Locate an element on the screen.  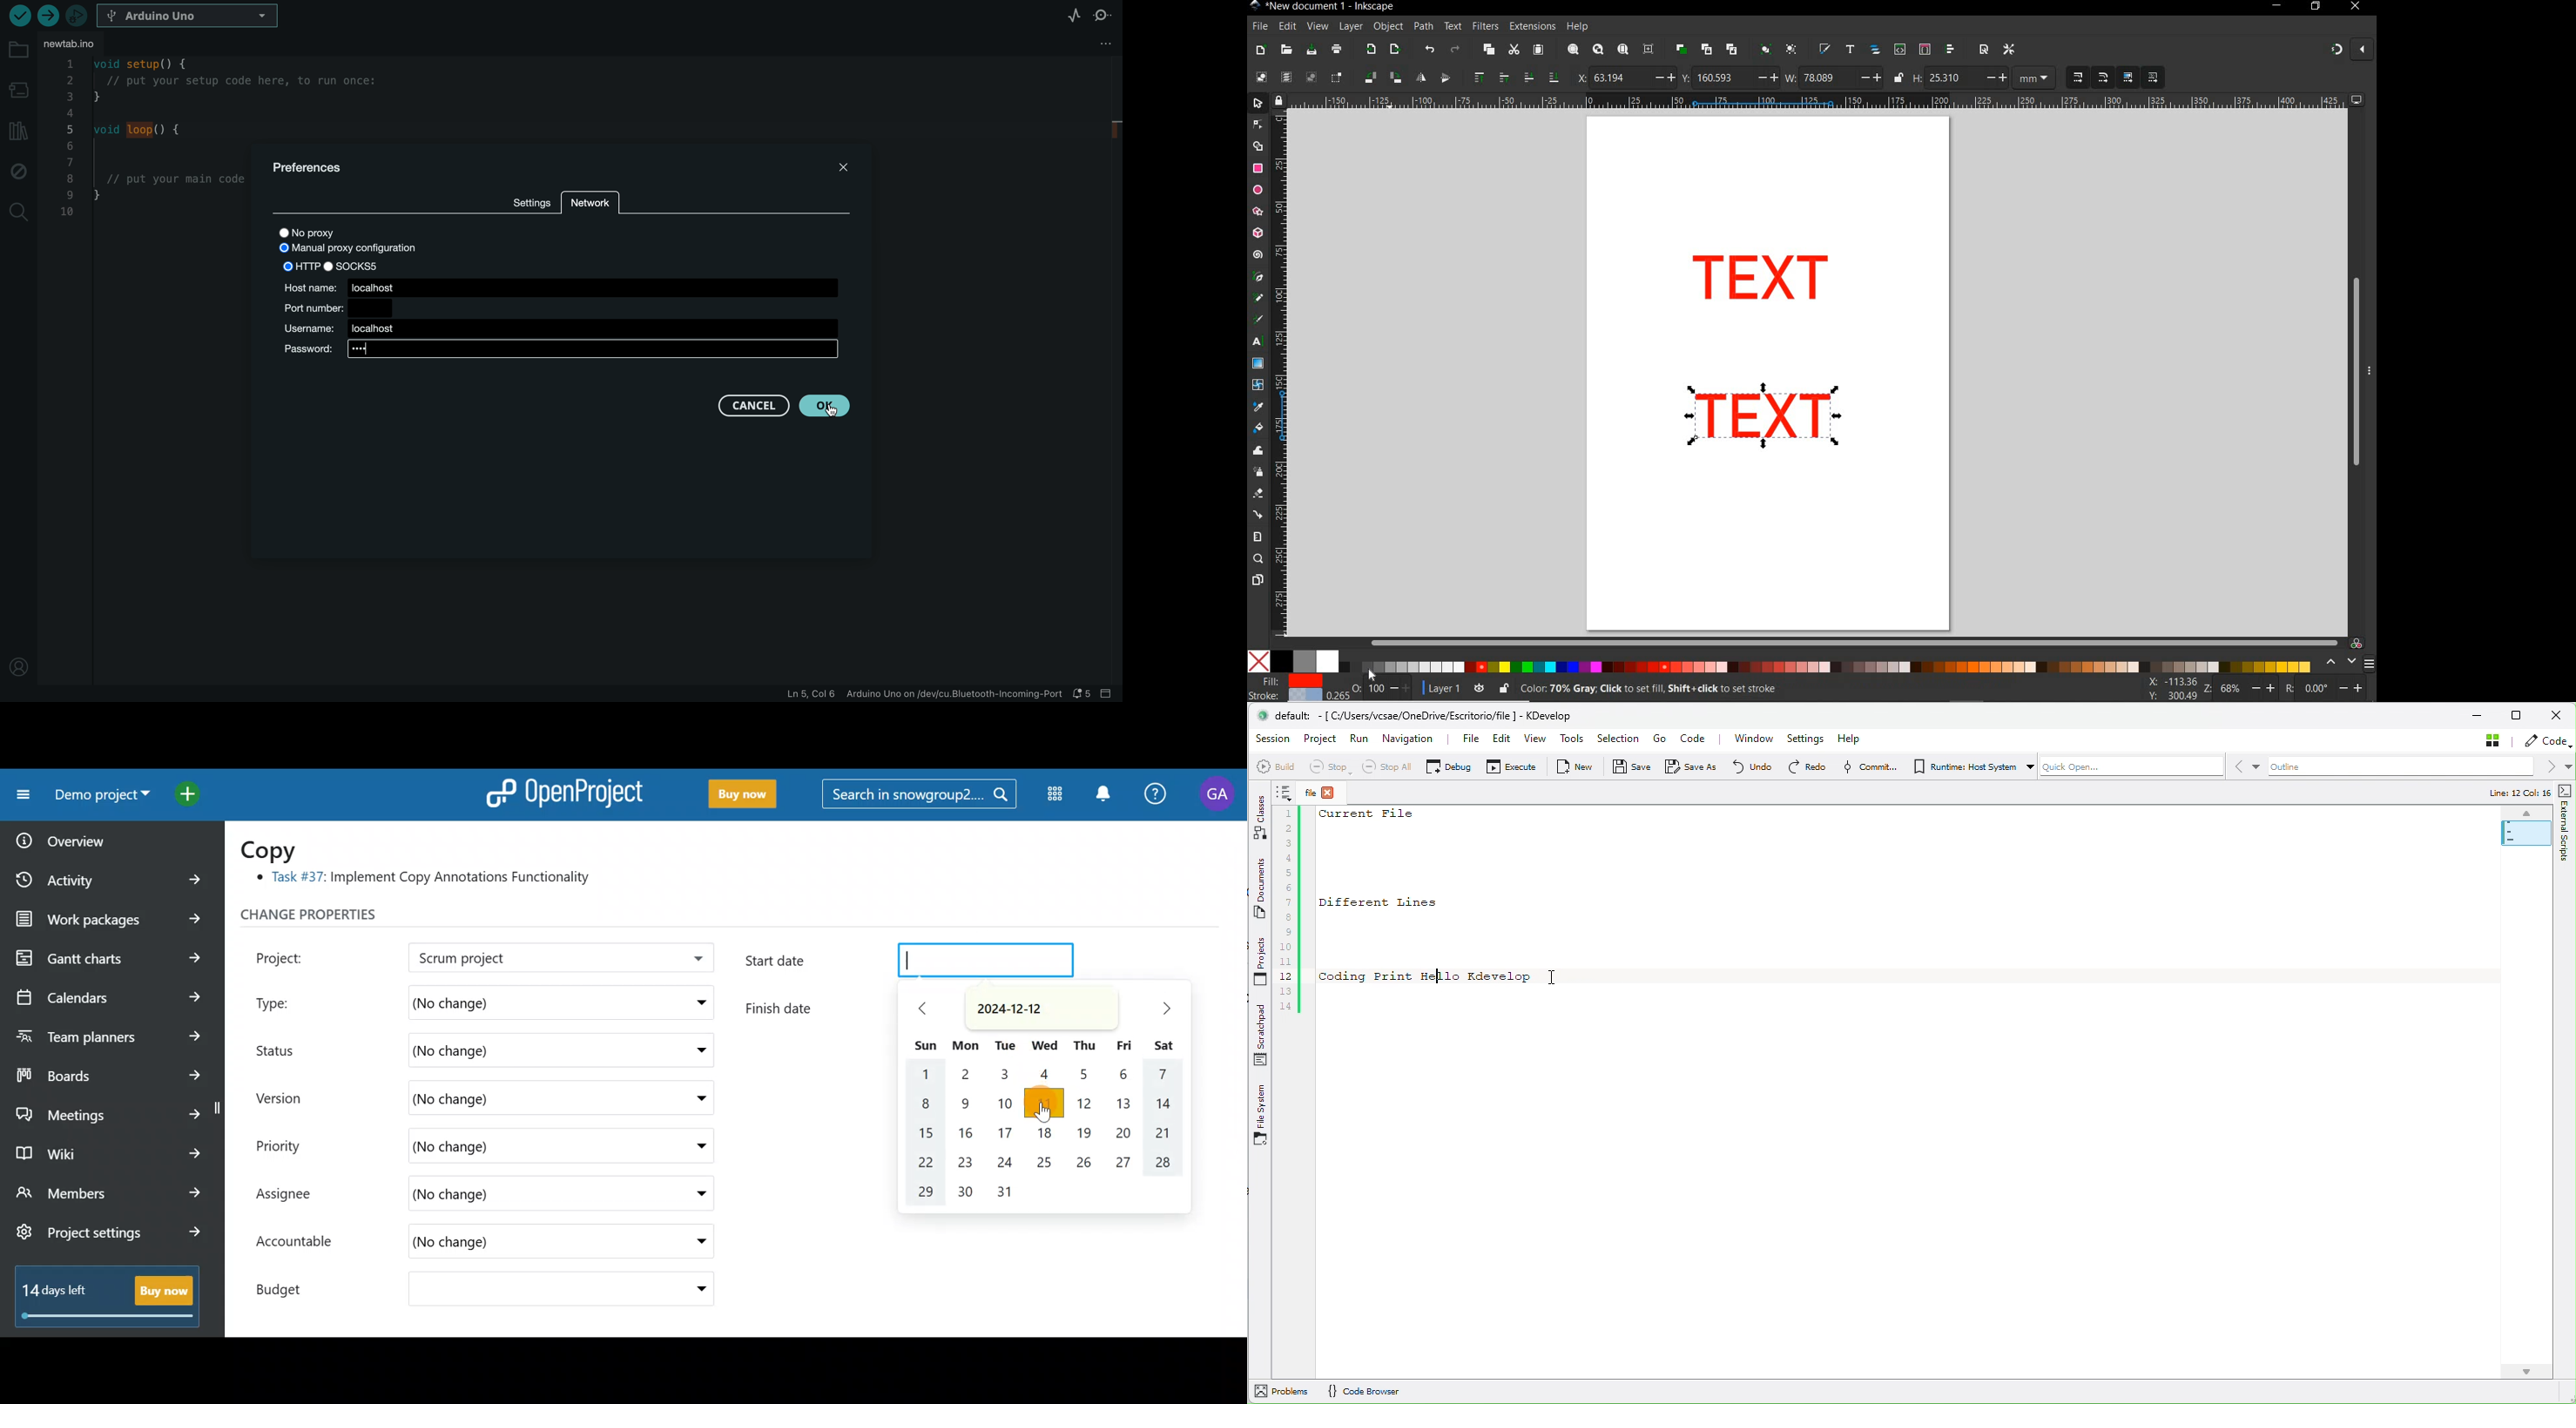
MEASUREMENT is located at coordinates (2036, 78).